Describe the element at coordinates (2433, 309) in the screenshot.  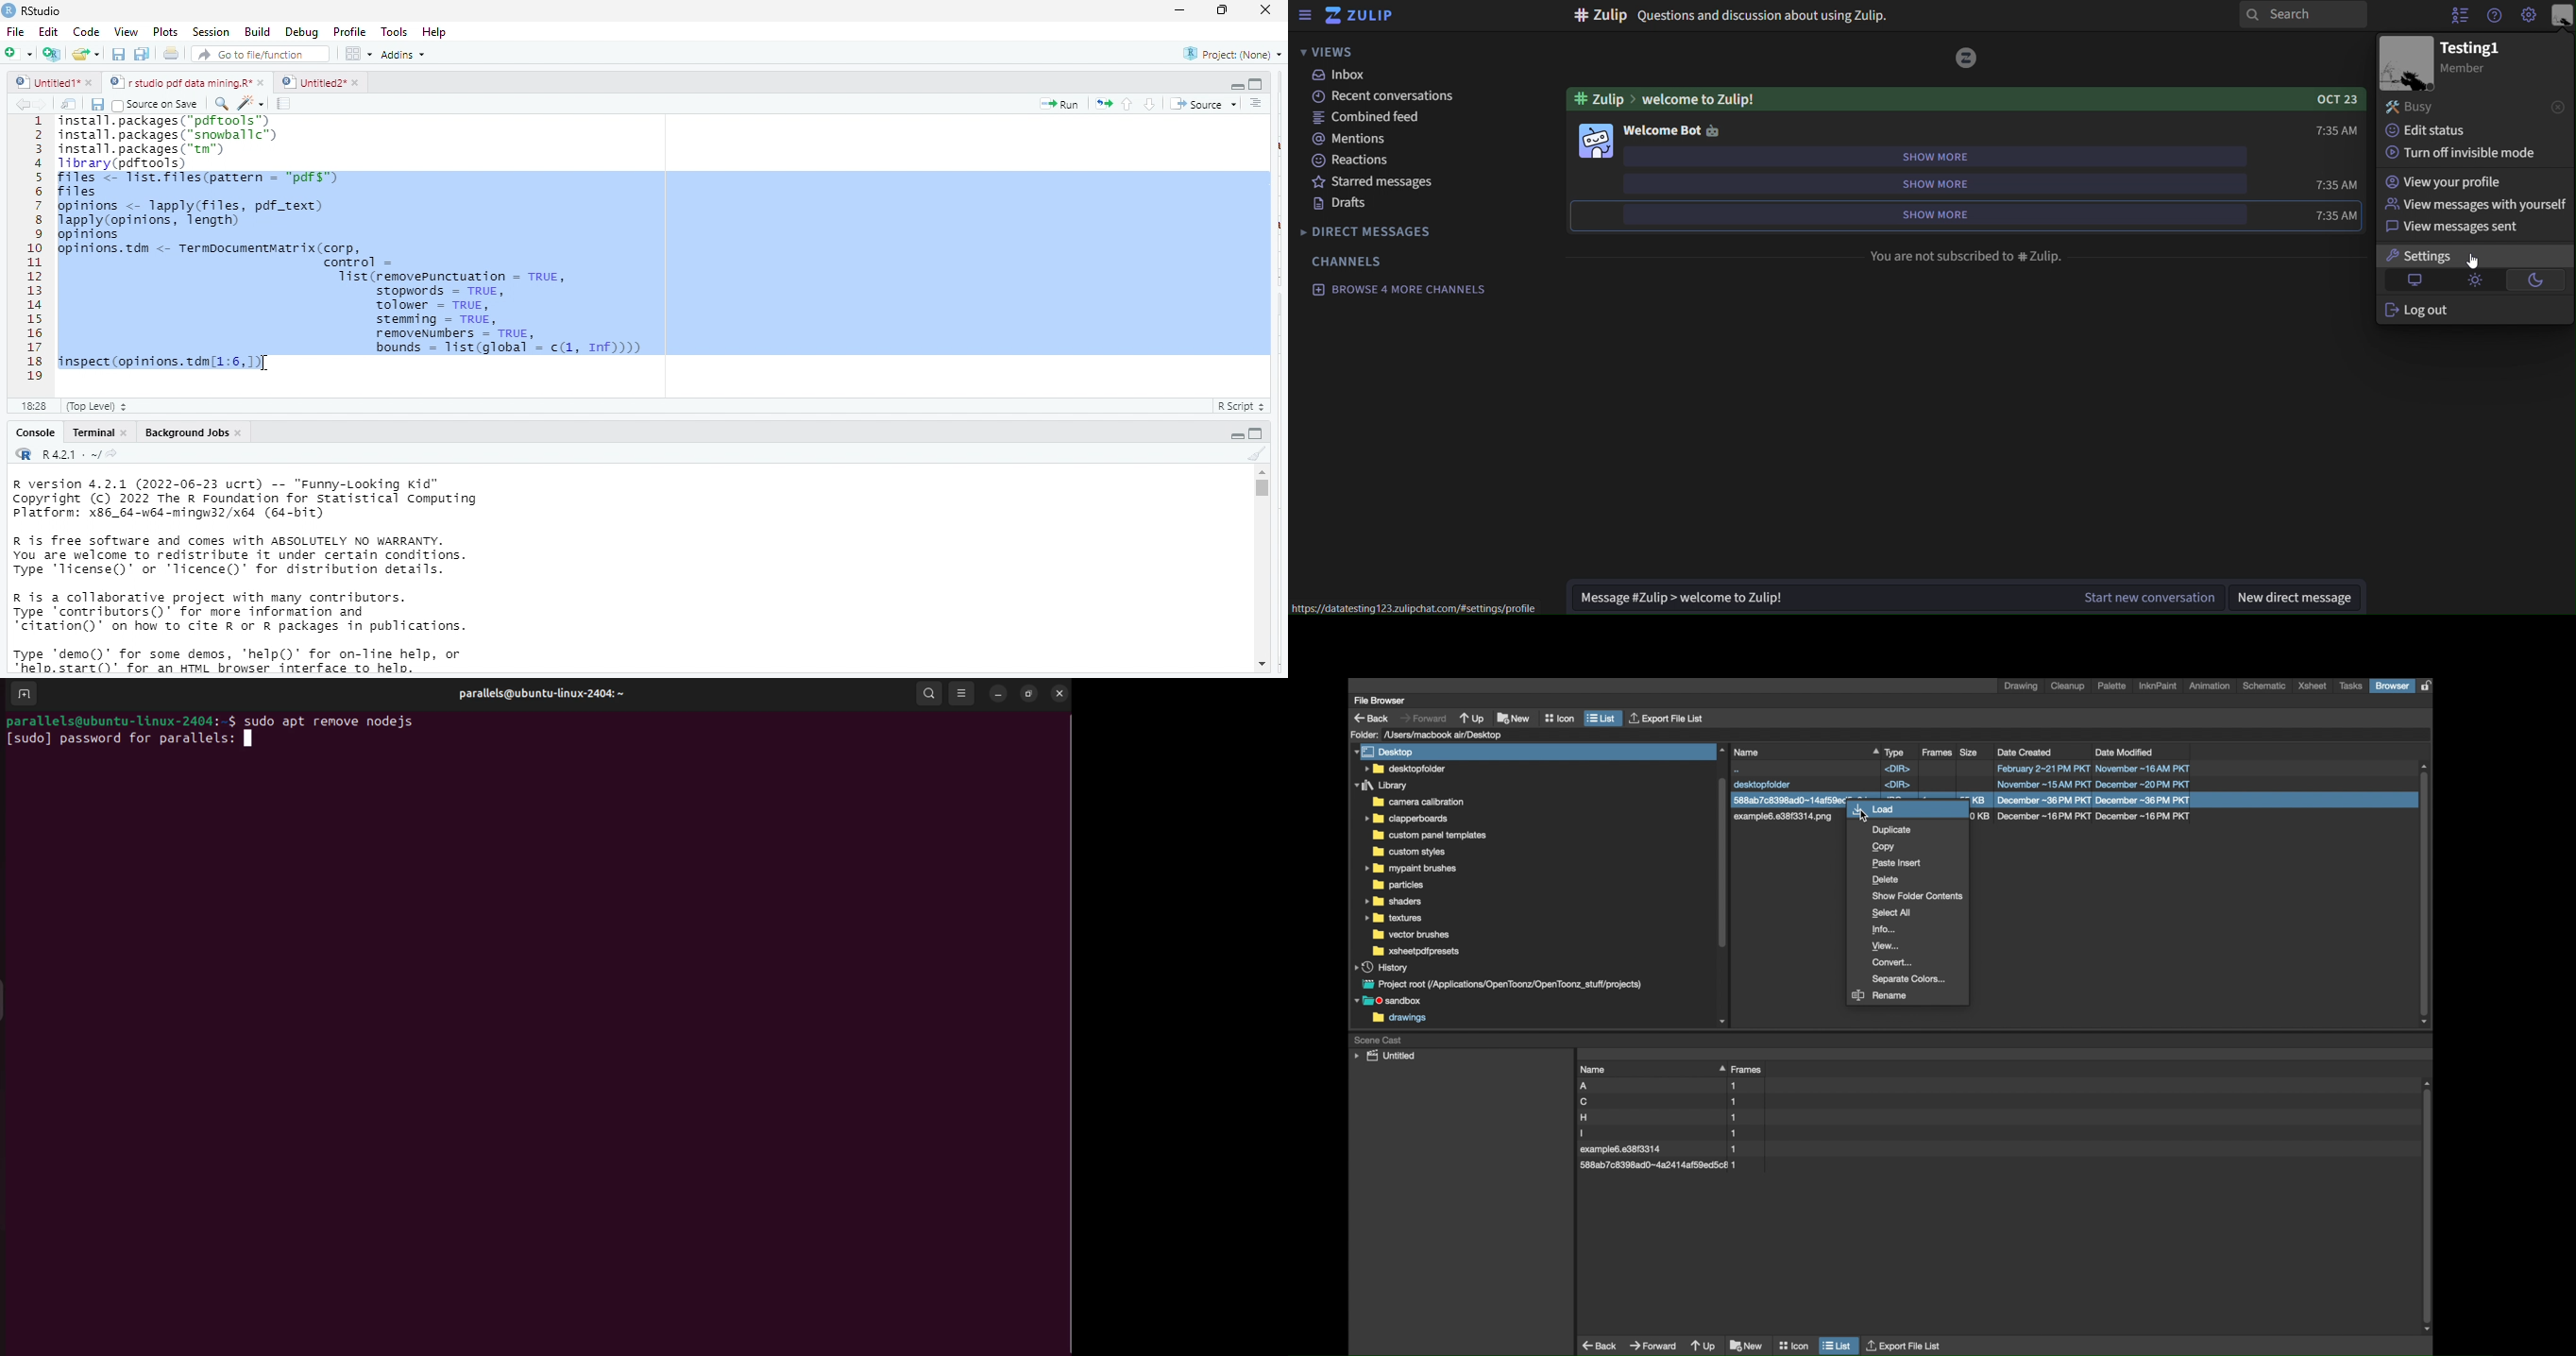
I see `logout` at that location.